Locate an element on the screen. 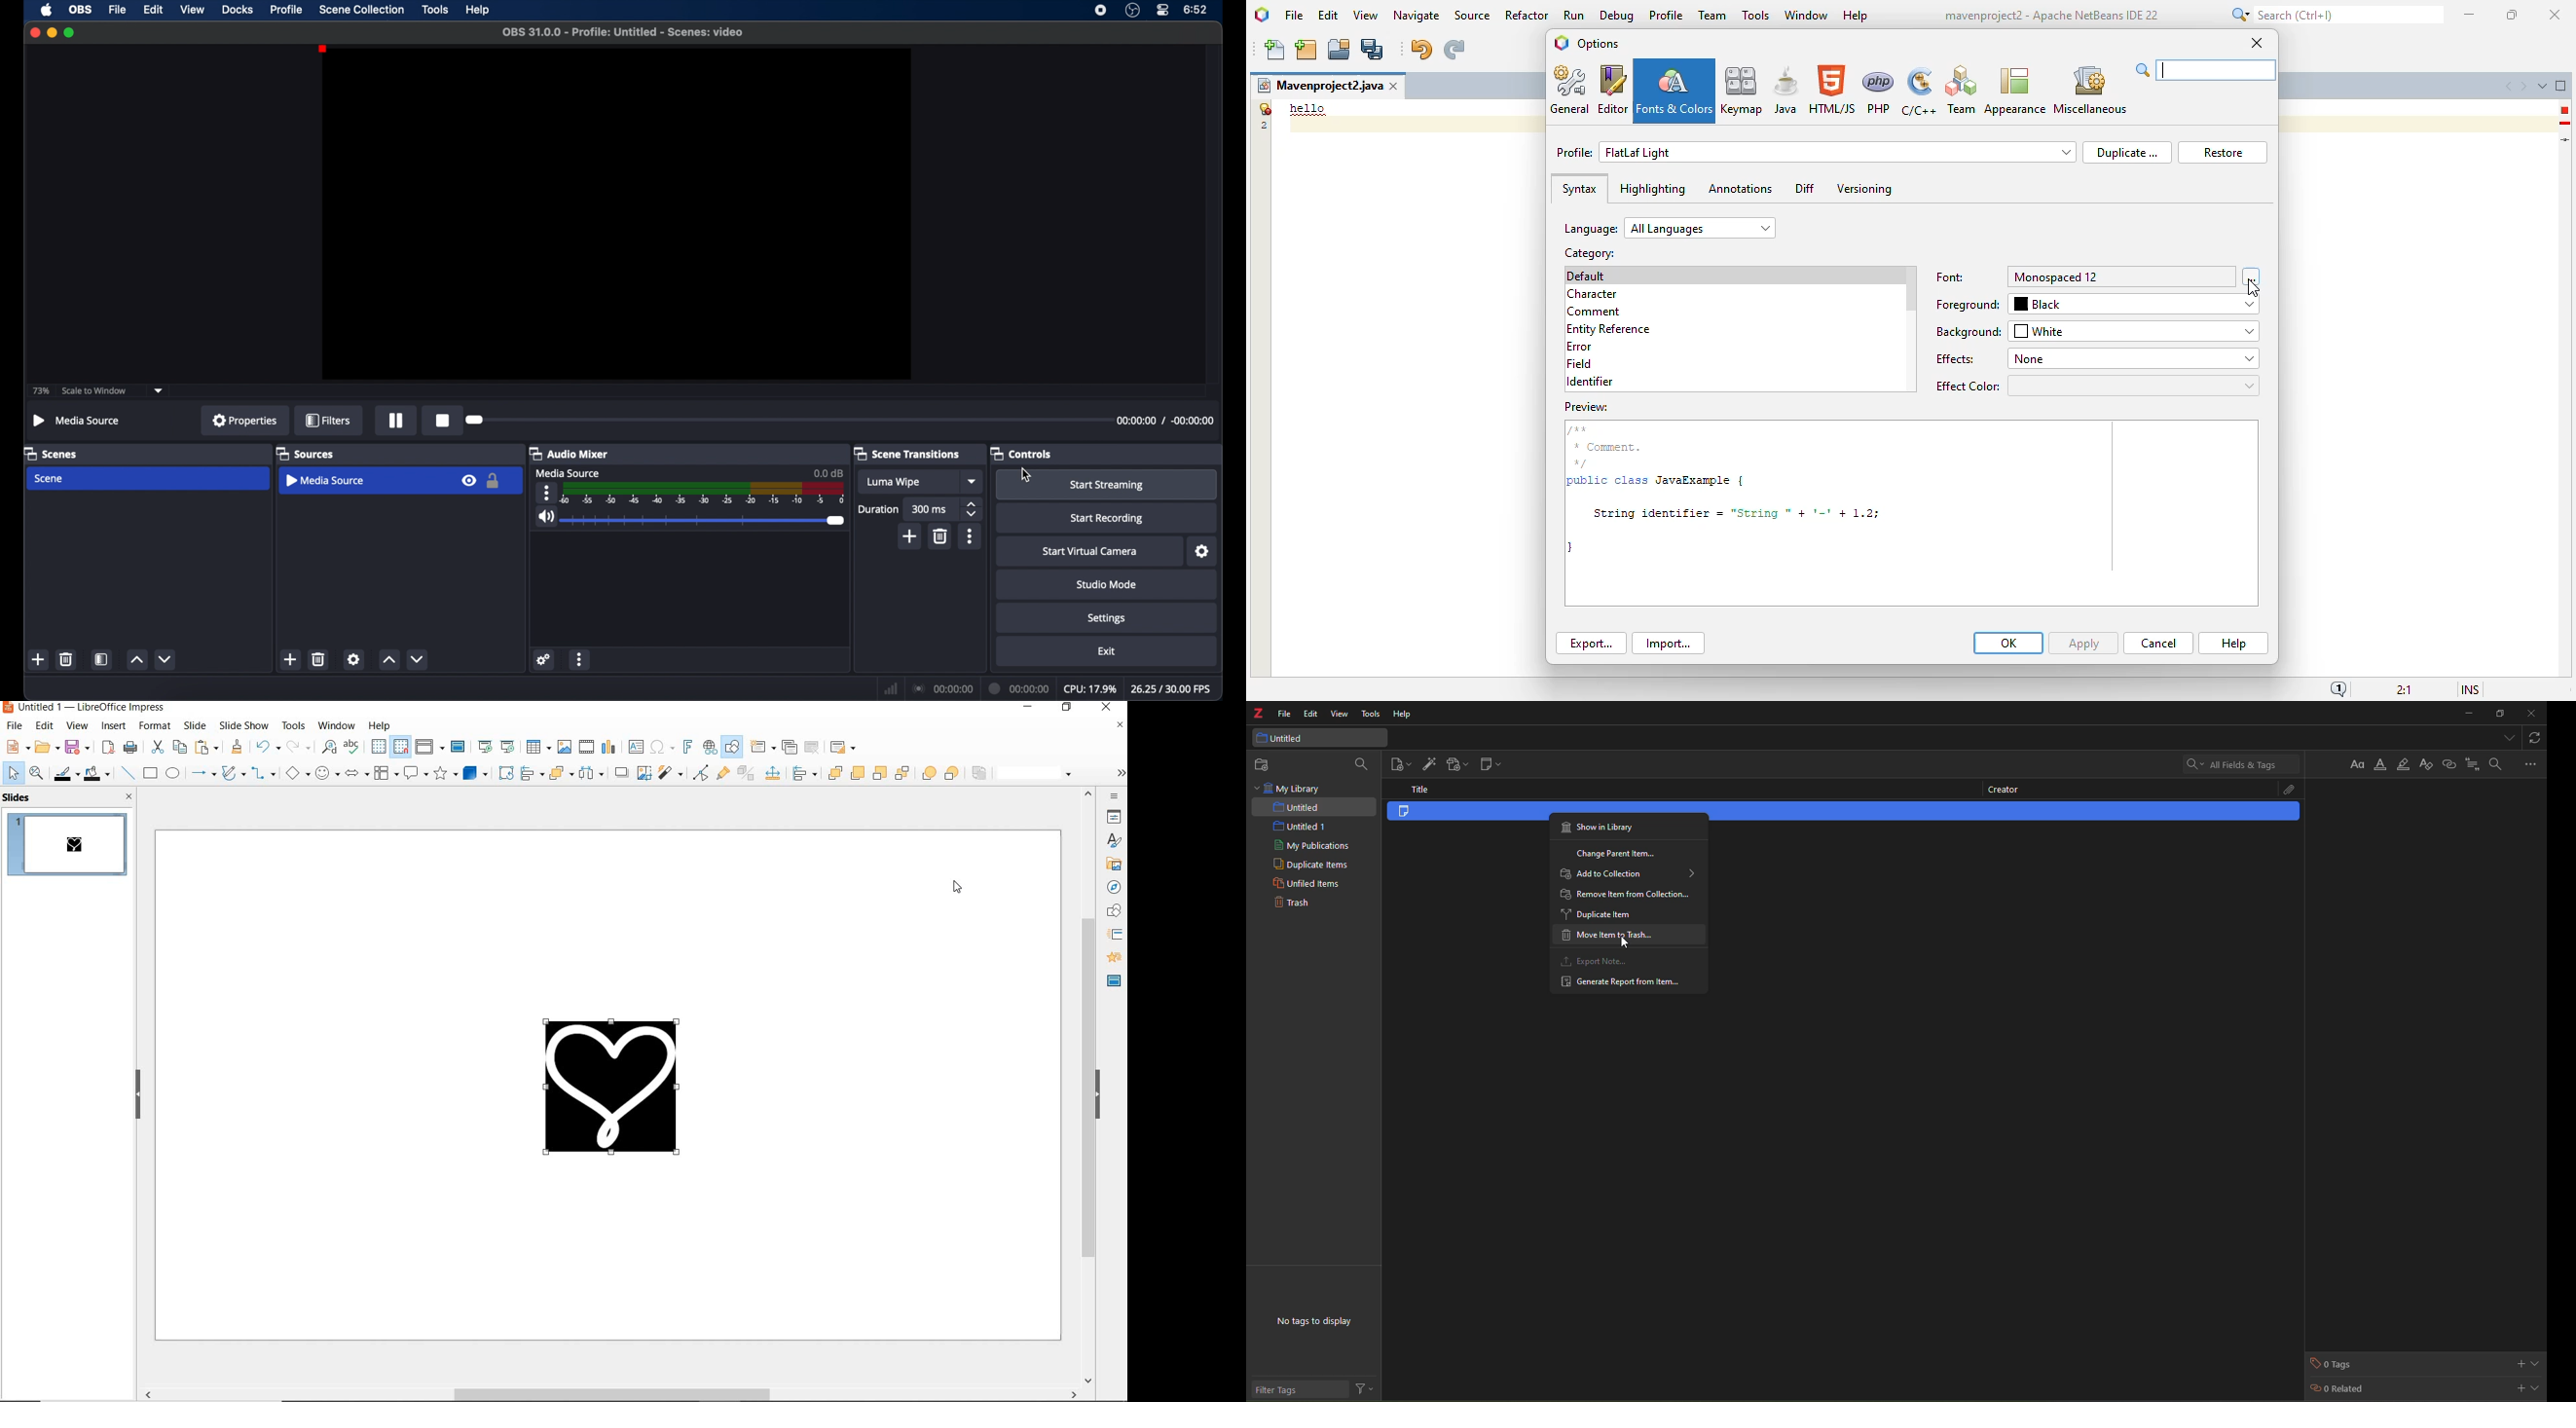 The width and height of the screenshot is (2576, 1428). more options is located at coordinates (580, 659).